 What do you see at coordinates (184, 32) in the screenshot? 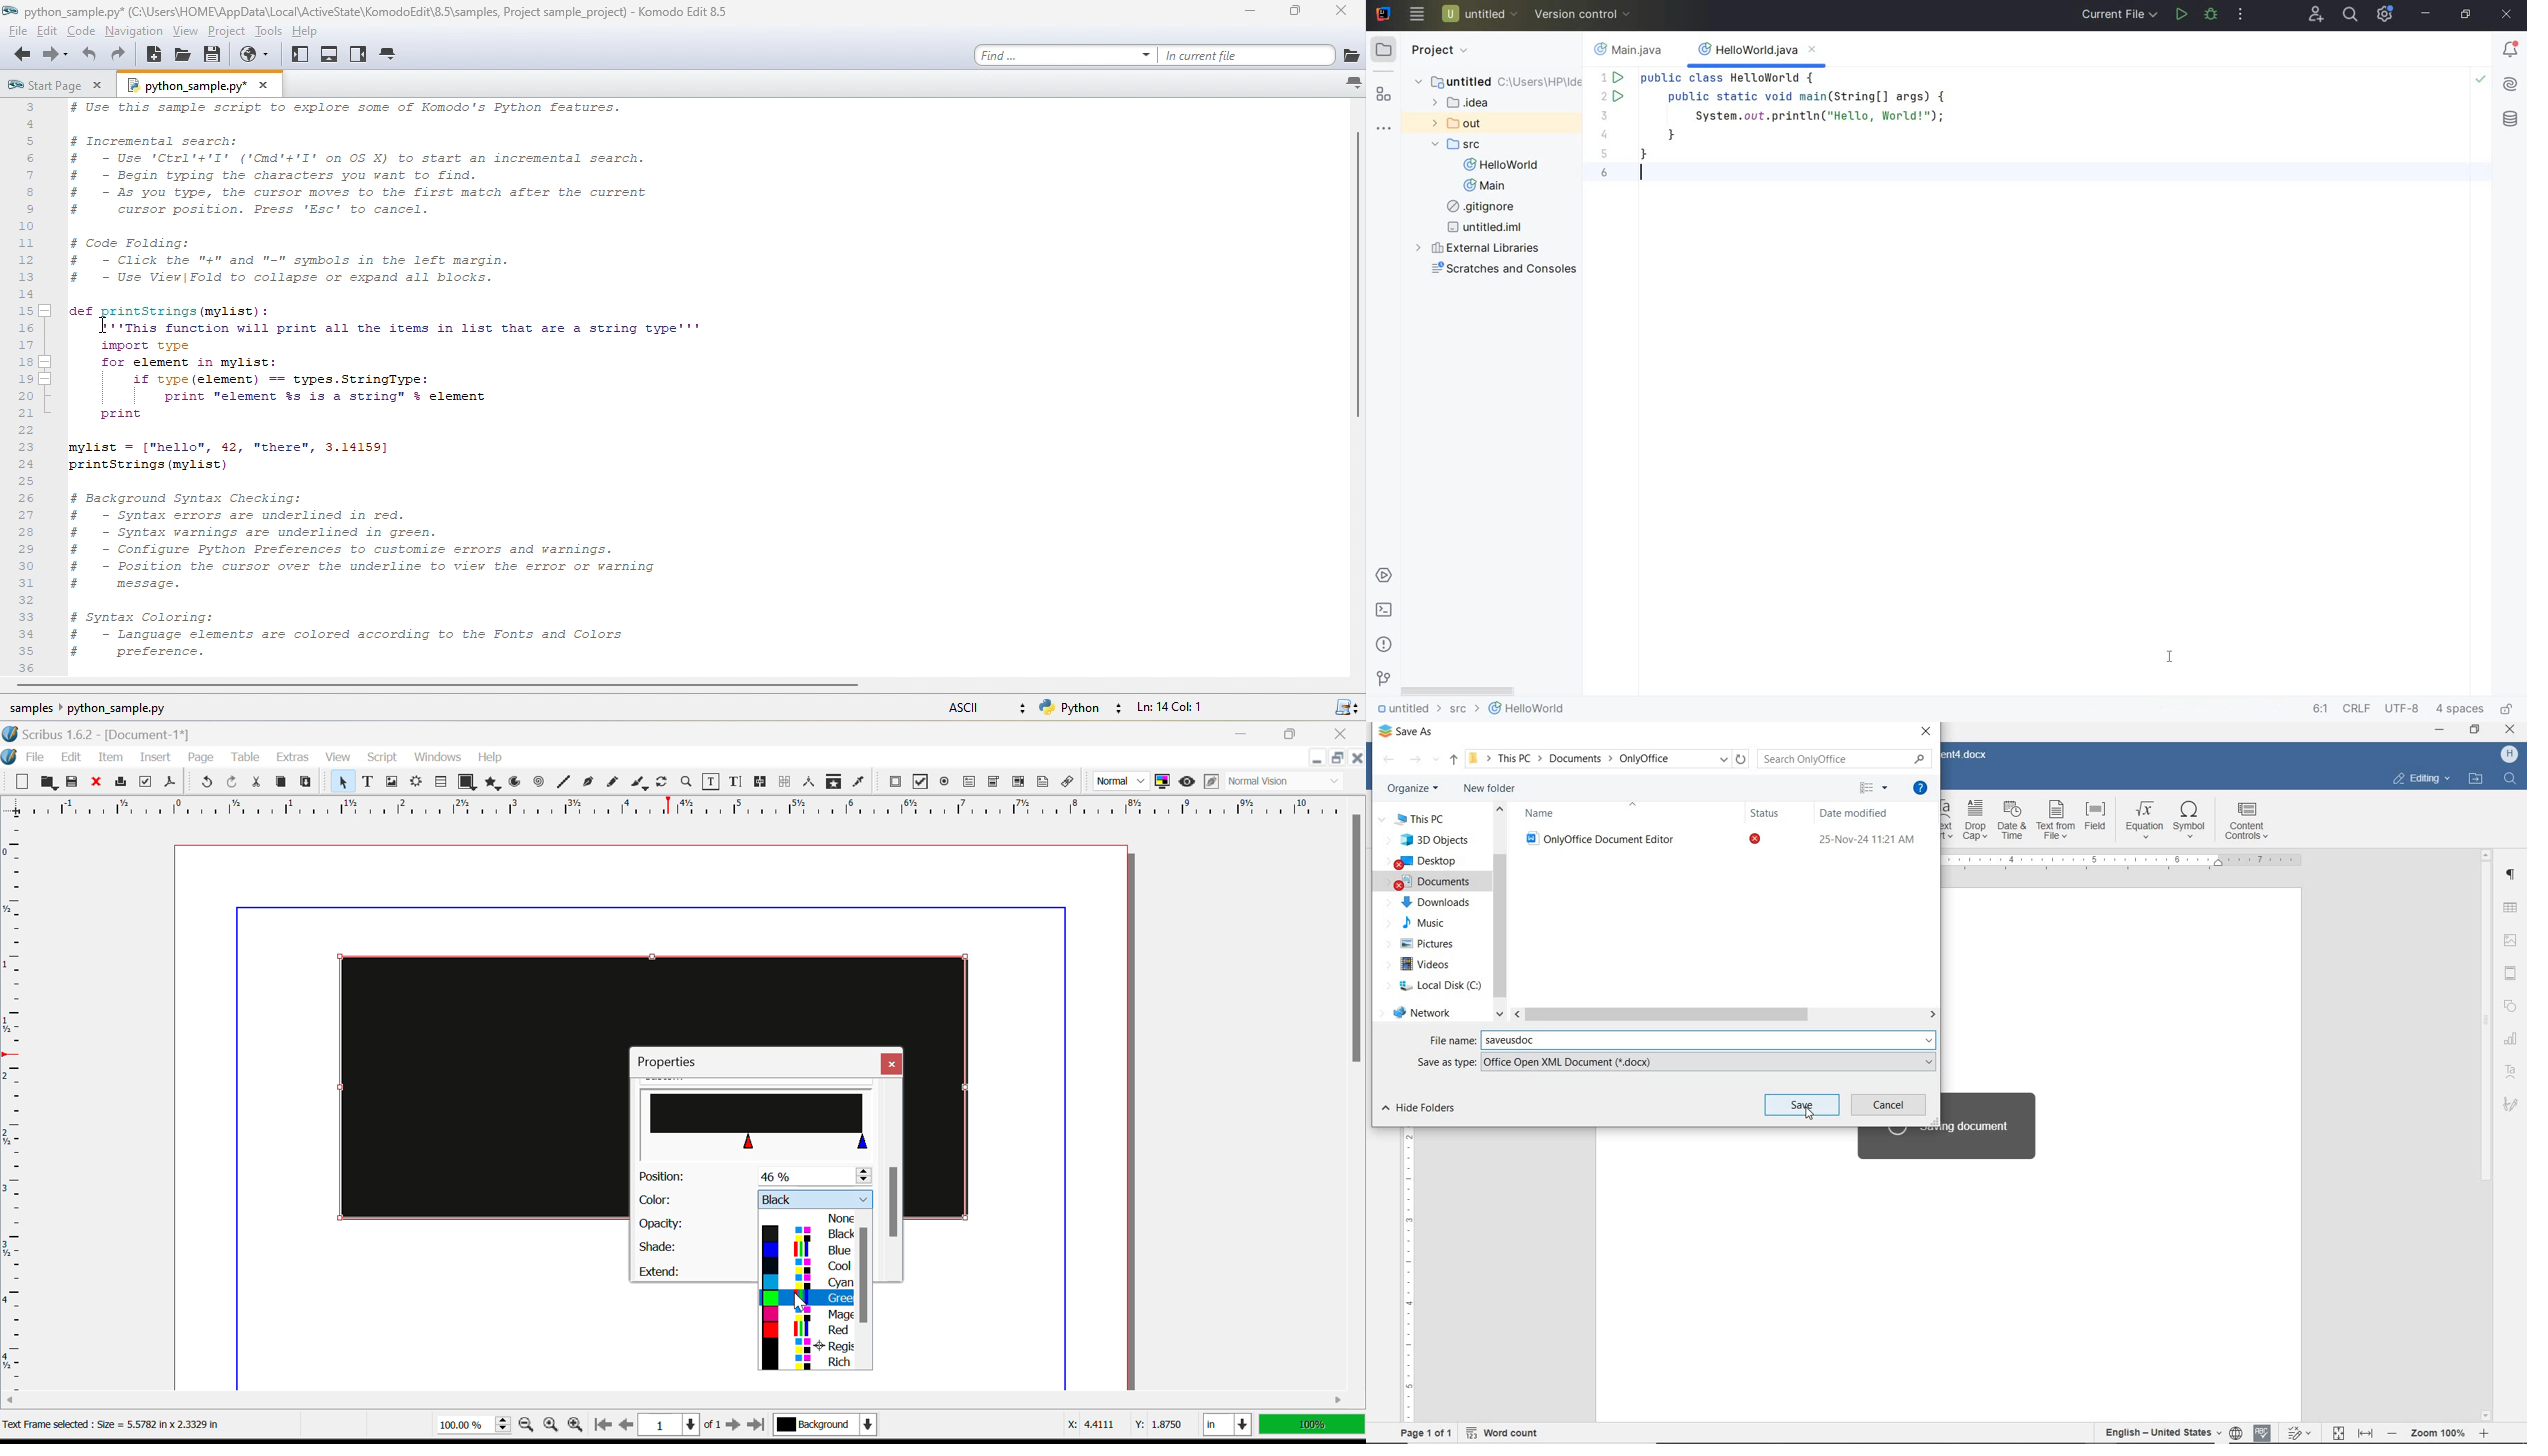
I see `view` at bounding box center [184, 32].